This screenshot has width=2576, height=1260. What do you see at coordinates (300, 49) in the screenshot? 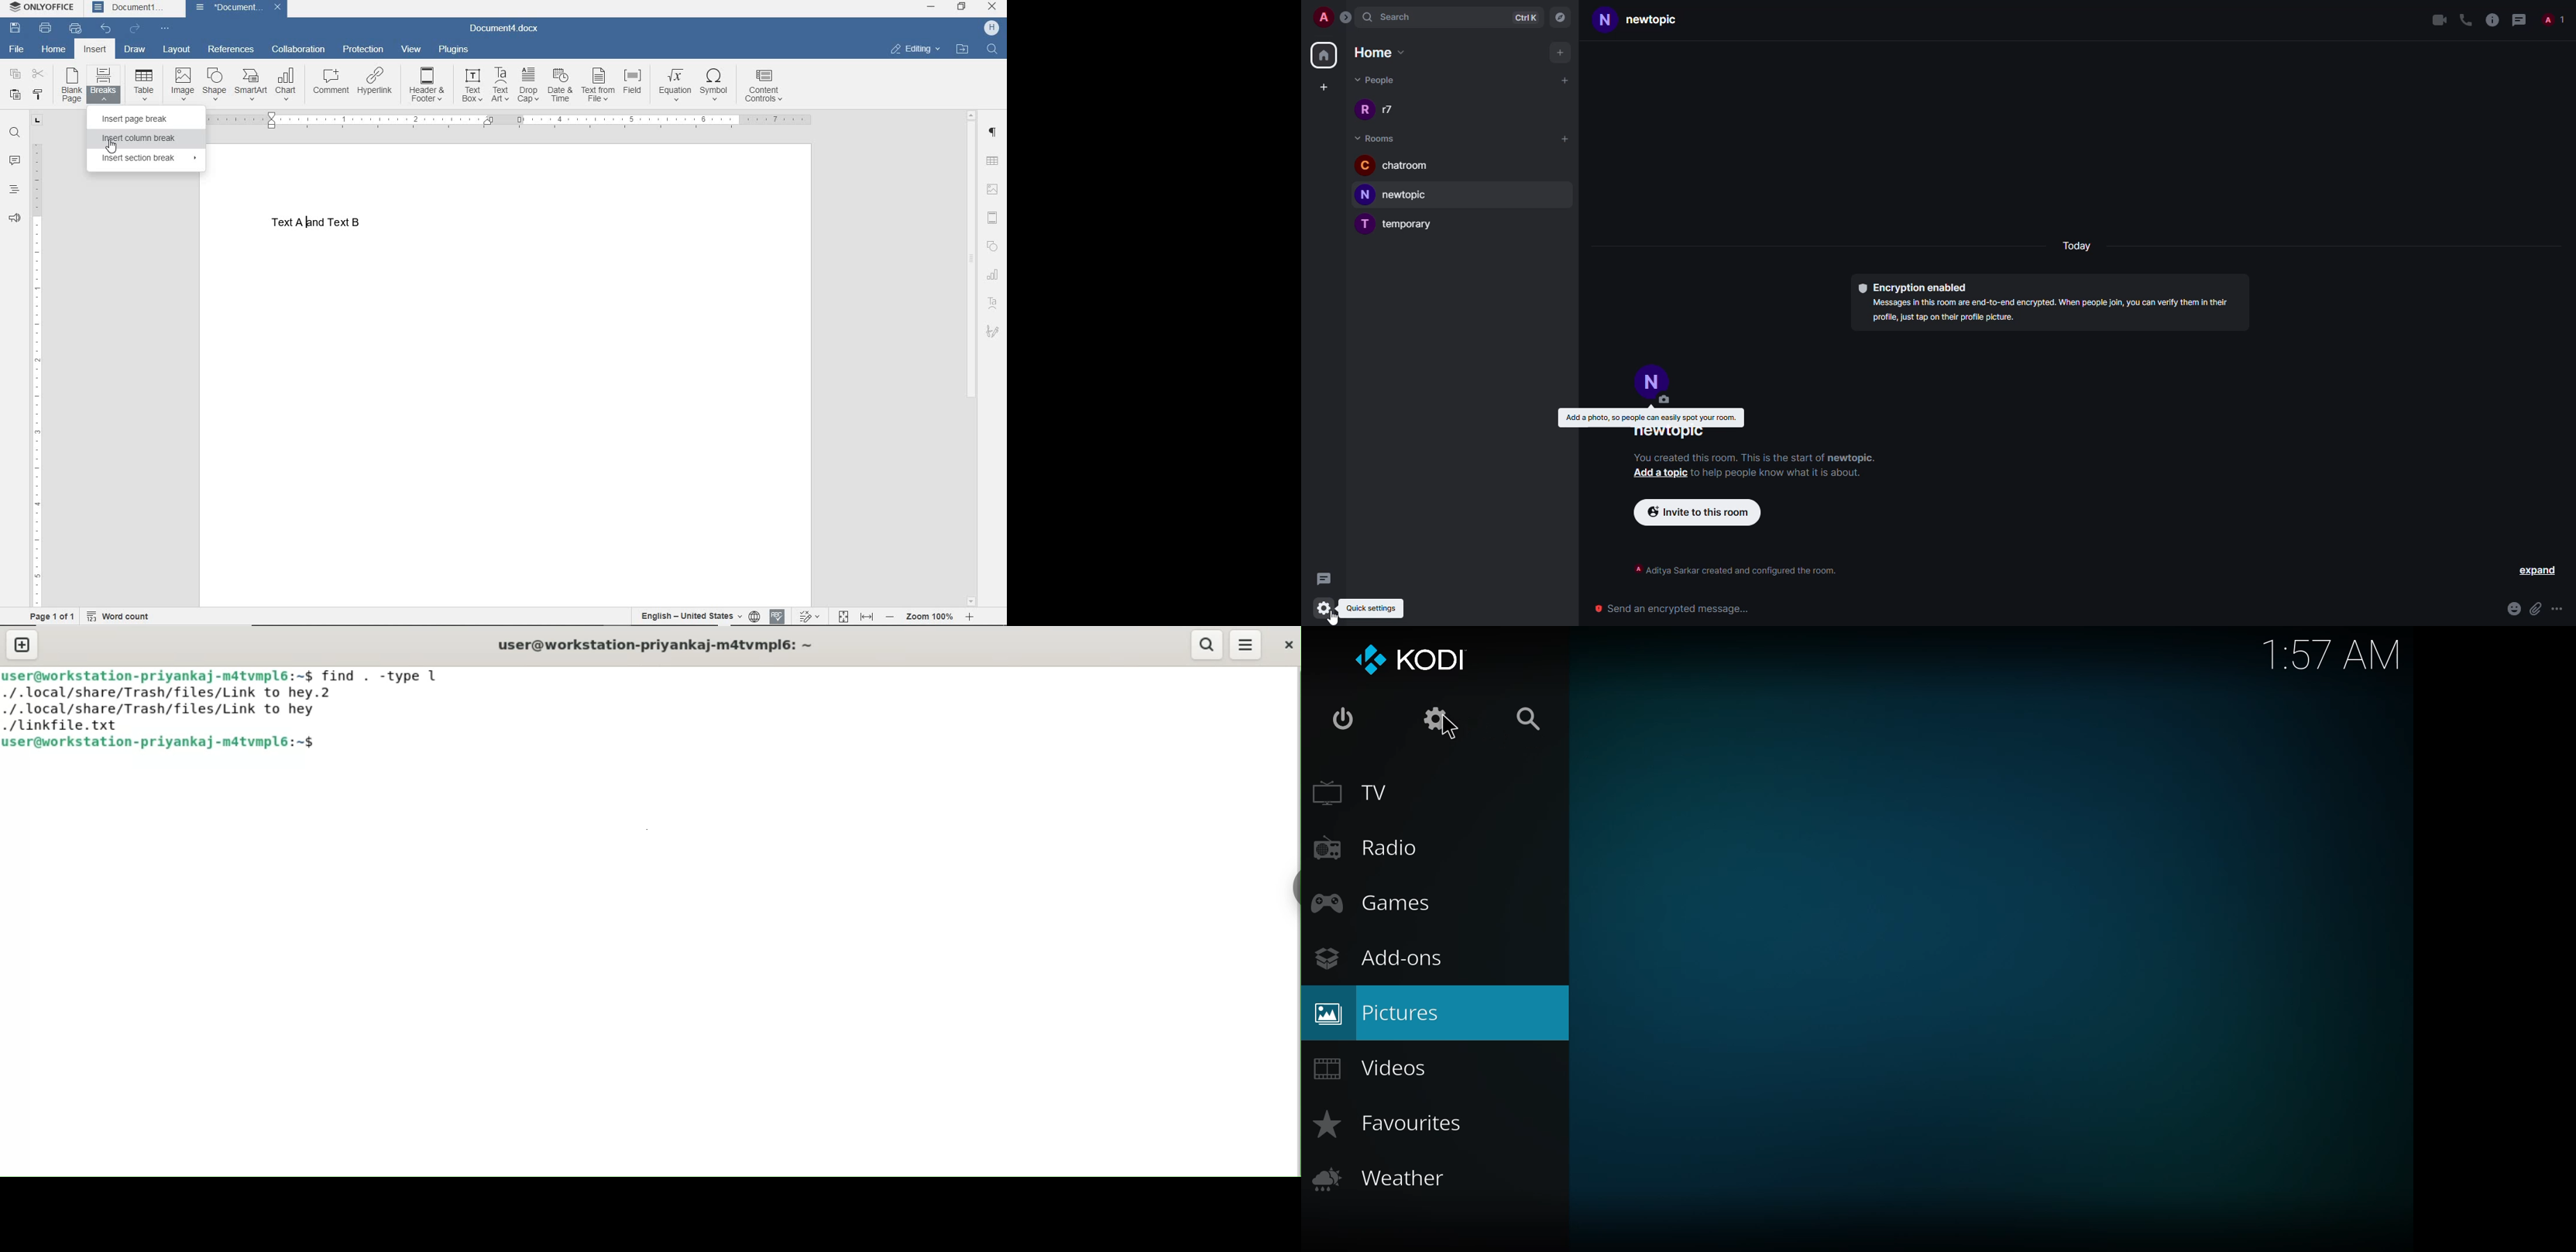
I see `COLLABORATION` at bounding box center [300, 49].